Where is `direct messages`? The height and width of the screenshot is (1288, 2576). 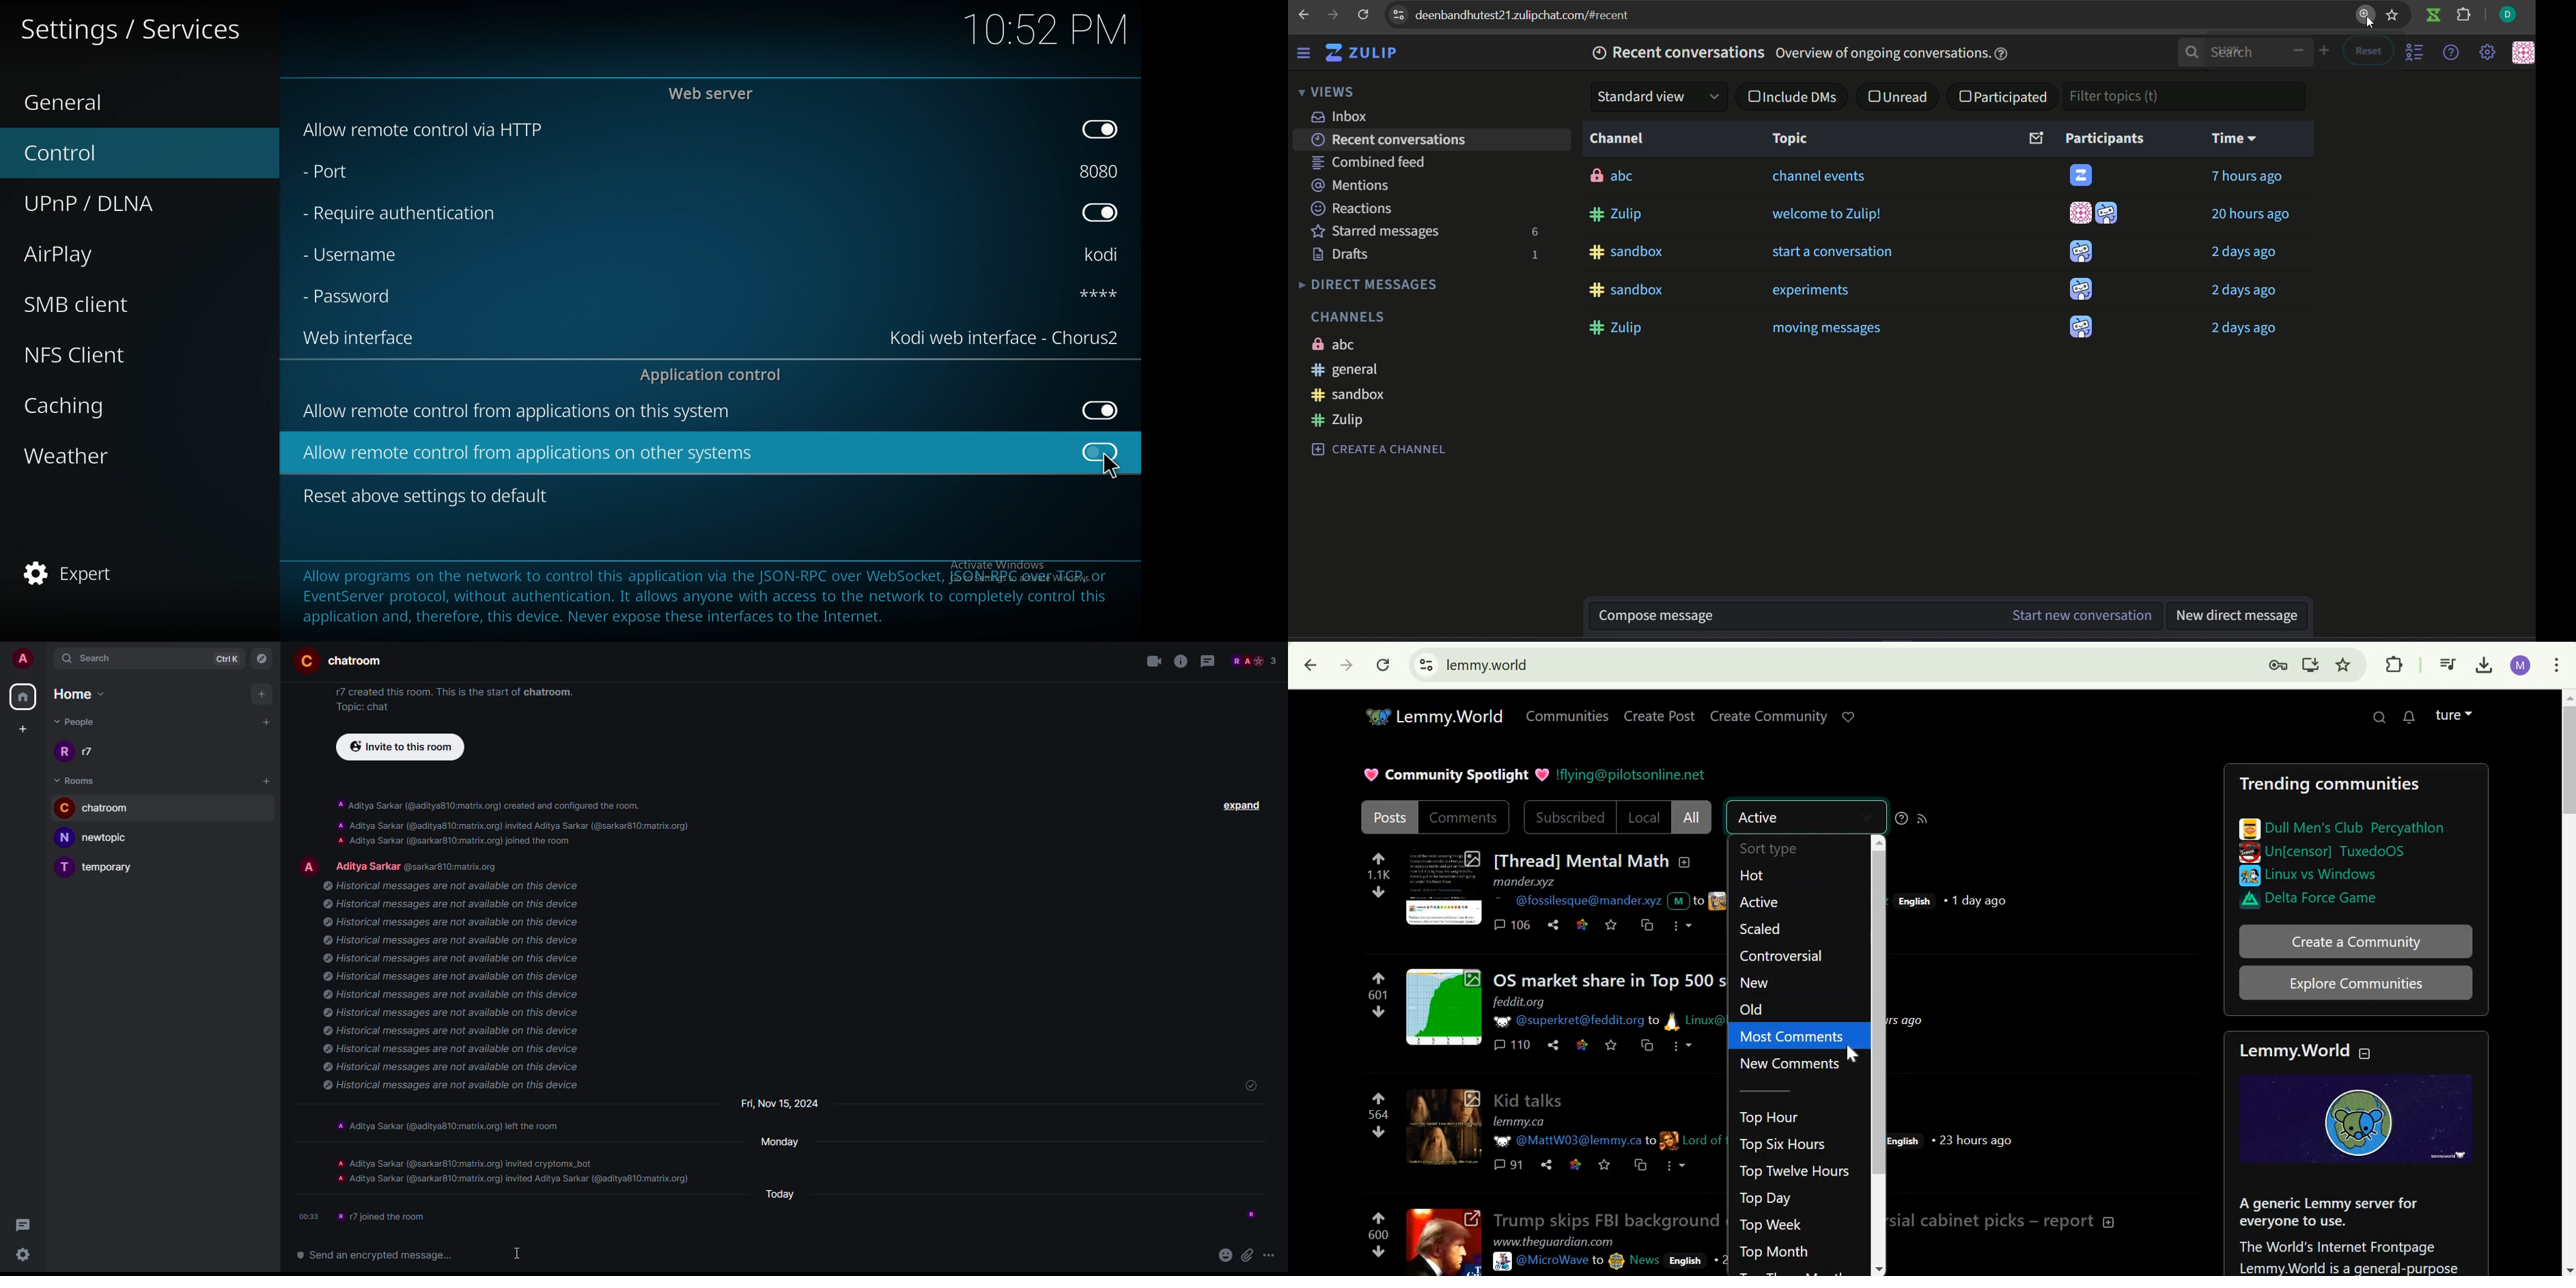
direct messages is located at coordinates (1367, 286).